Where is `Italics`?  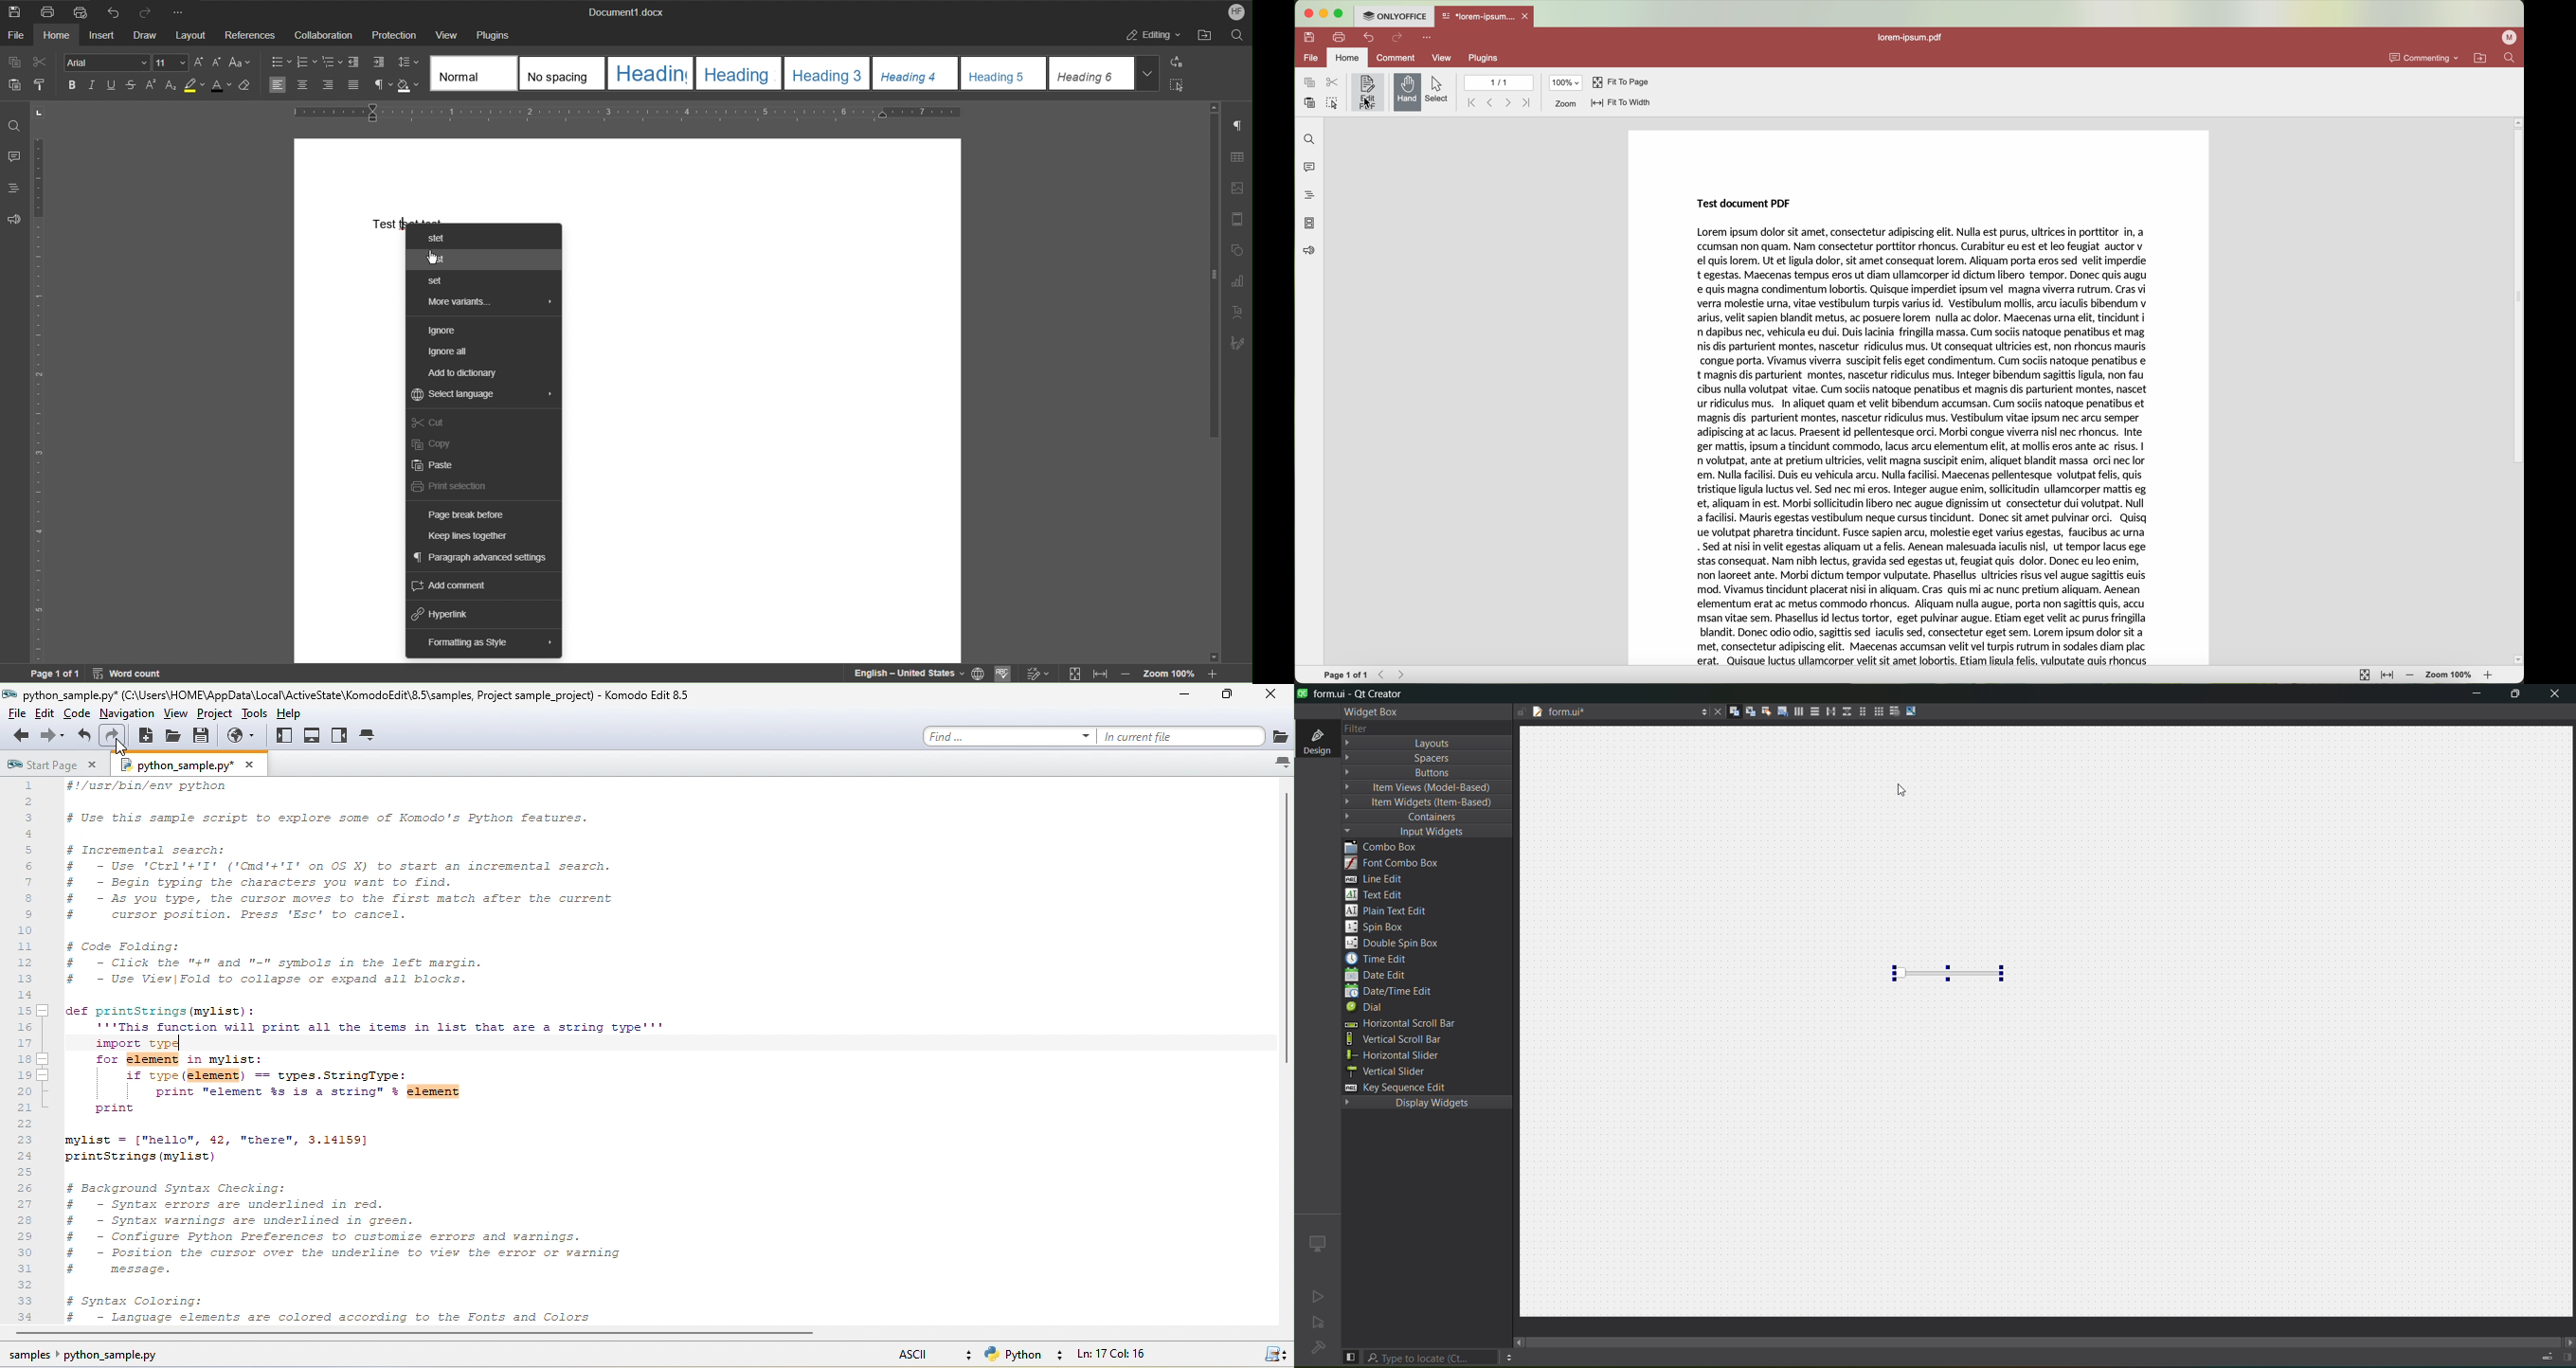 Italics is located at coordinates (93, 86).